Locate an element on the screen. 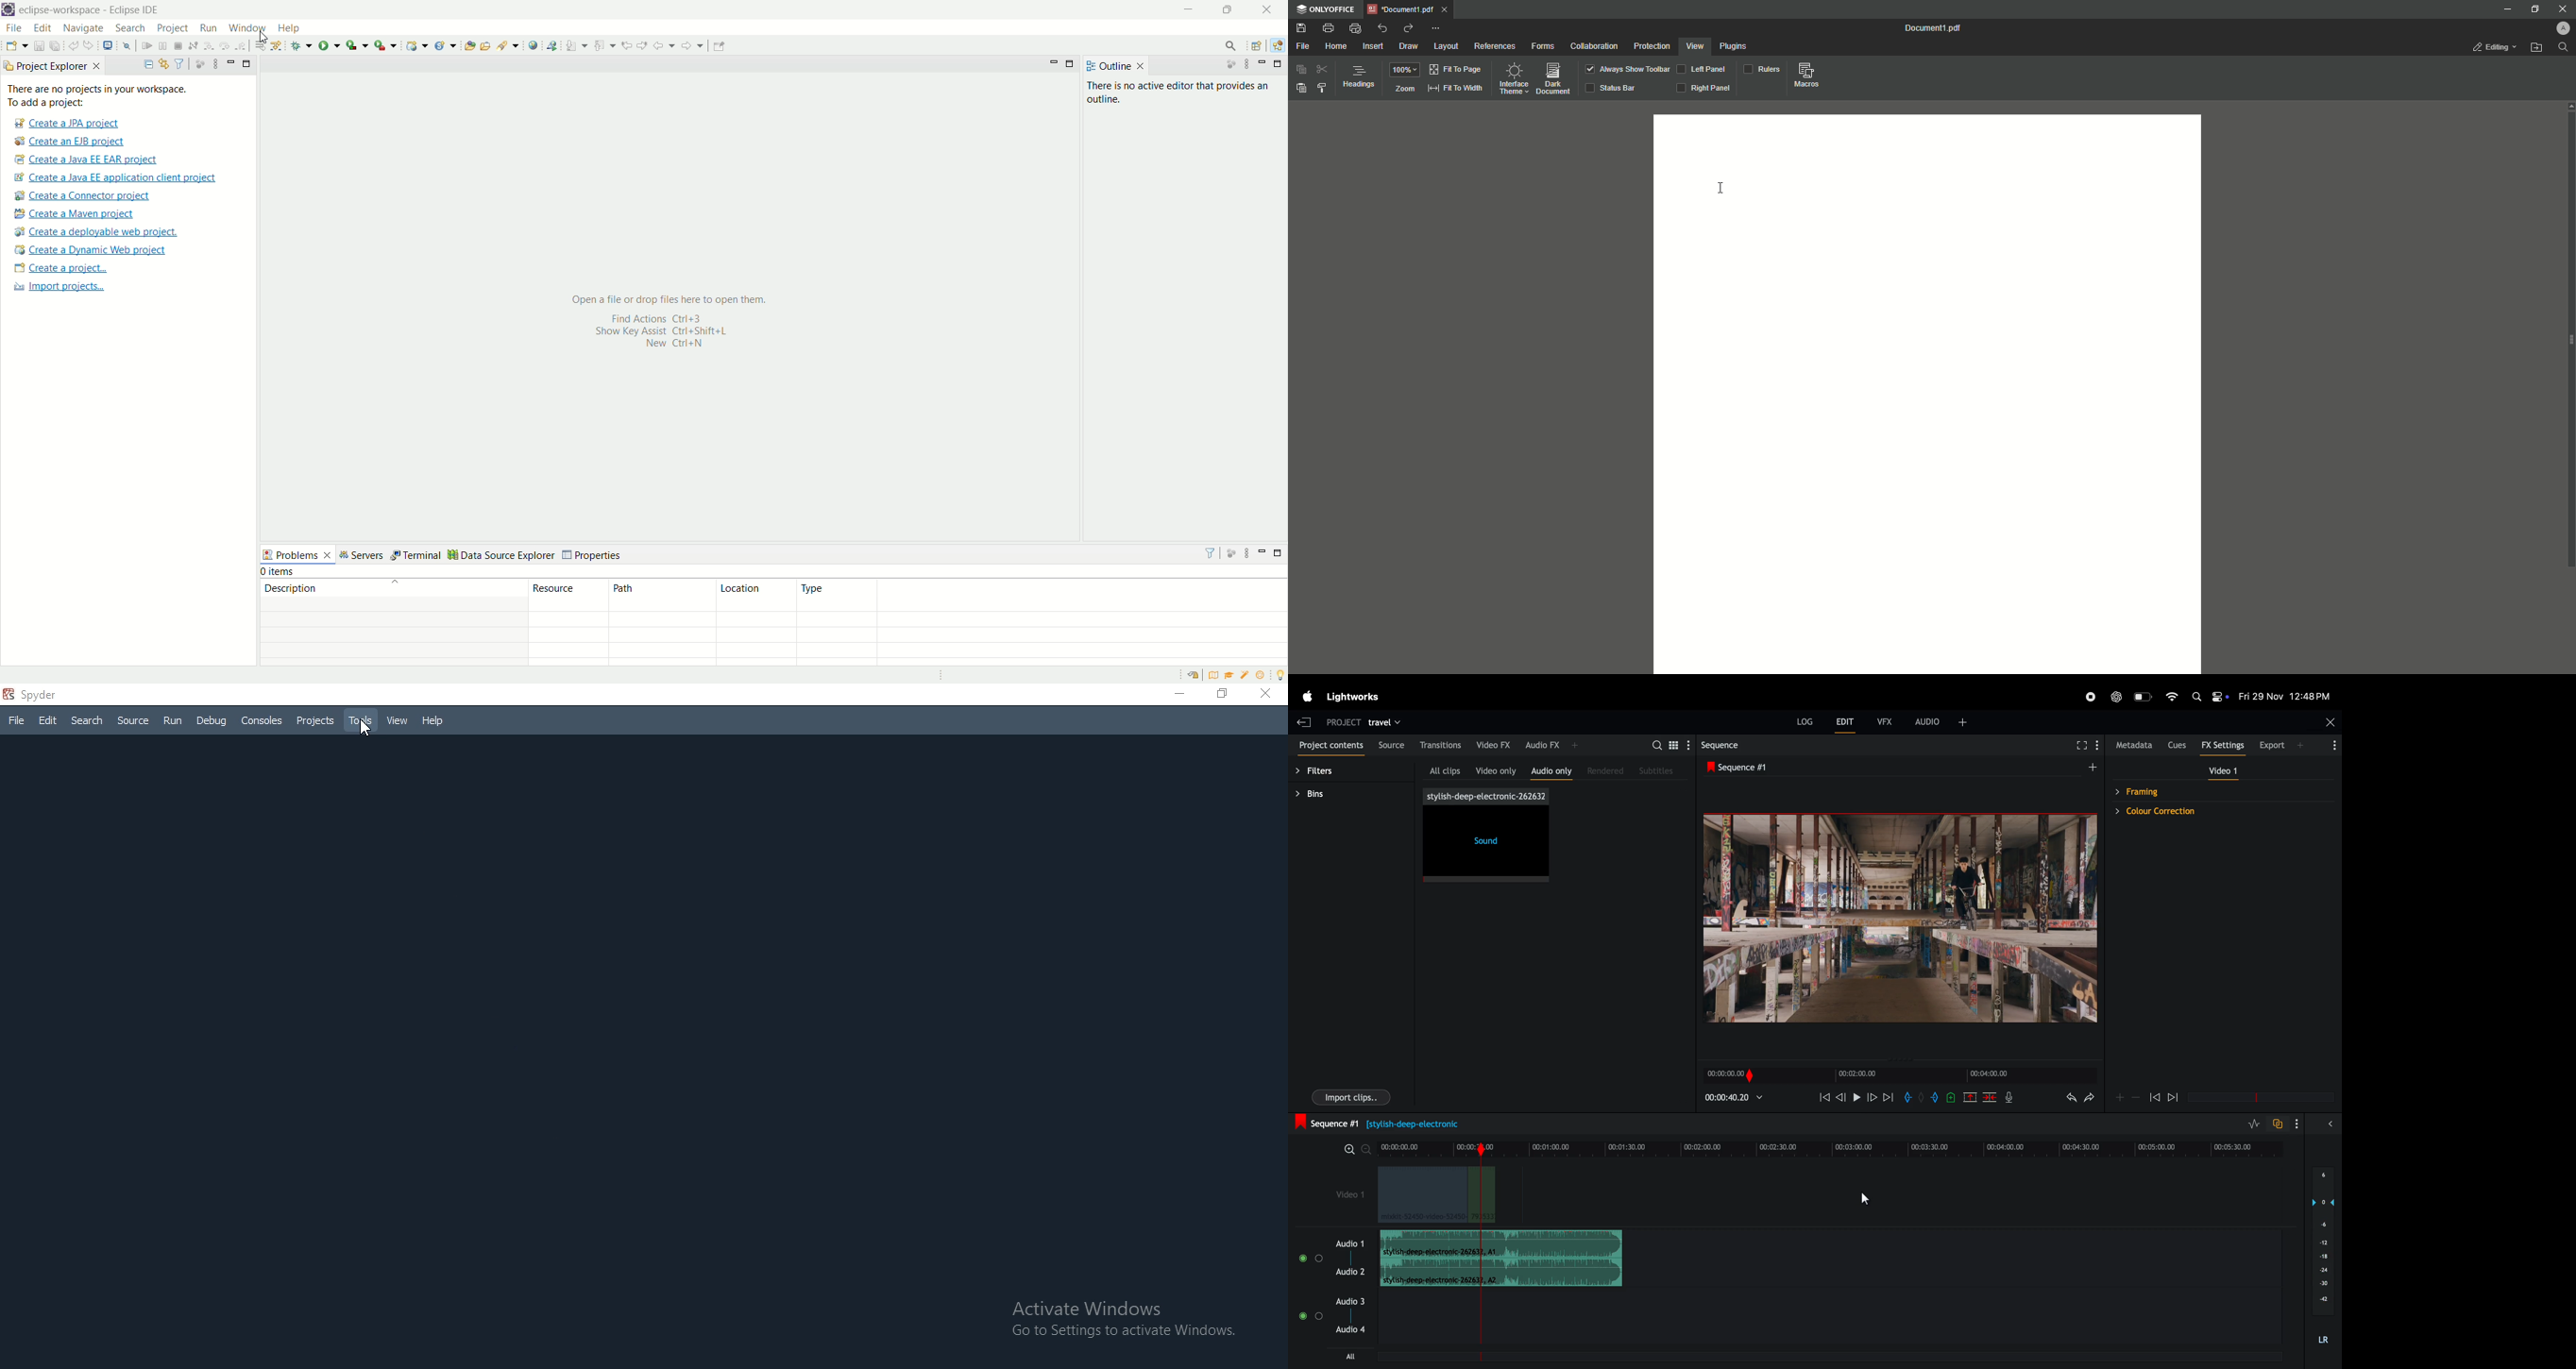 Image resolution: width=2576 pixels, height=1372 pixels. colour correction is located at coordinates (2176, 811).